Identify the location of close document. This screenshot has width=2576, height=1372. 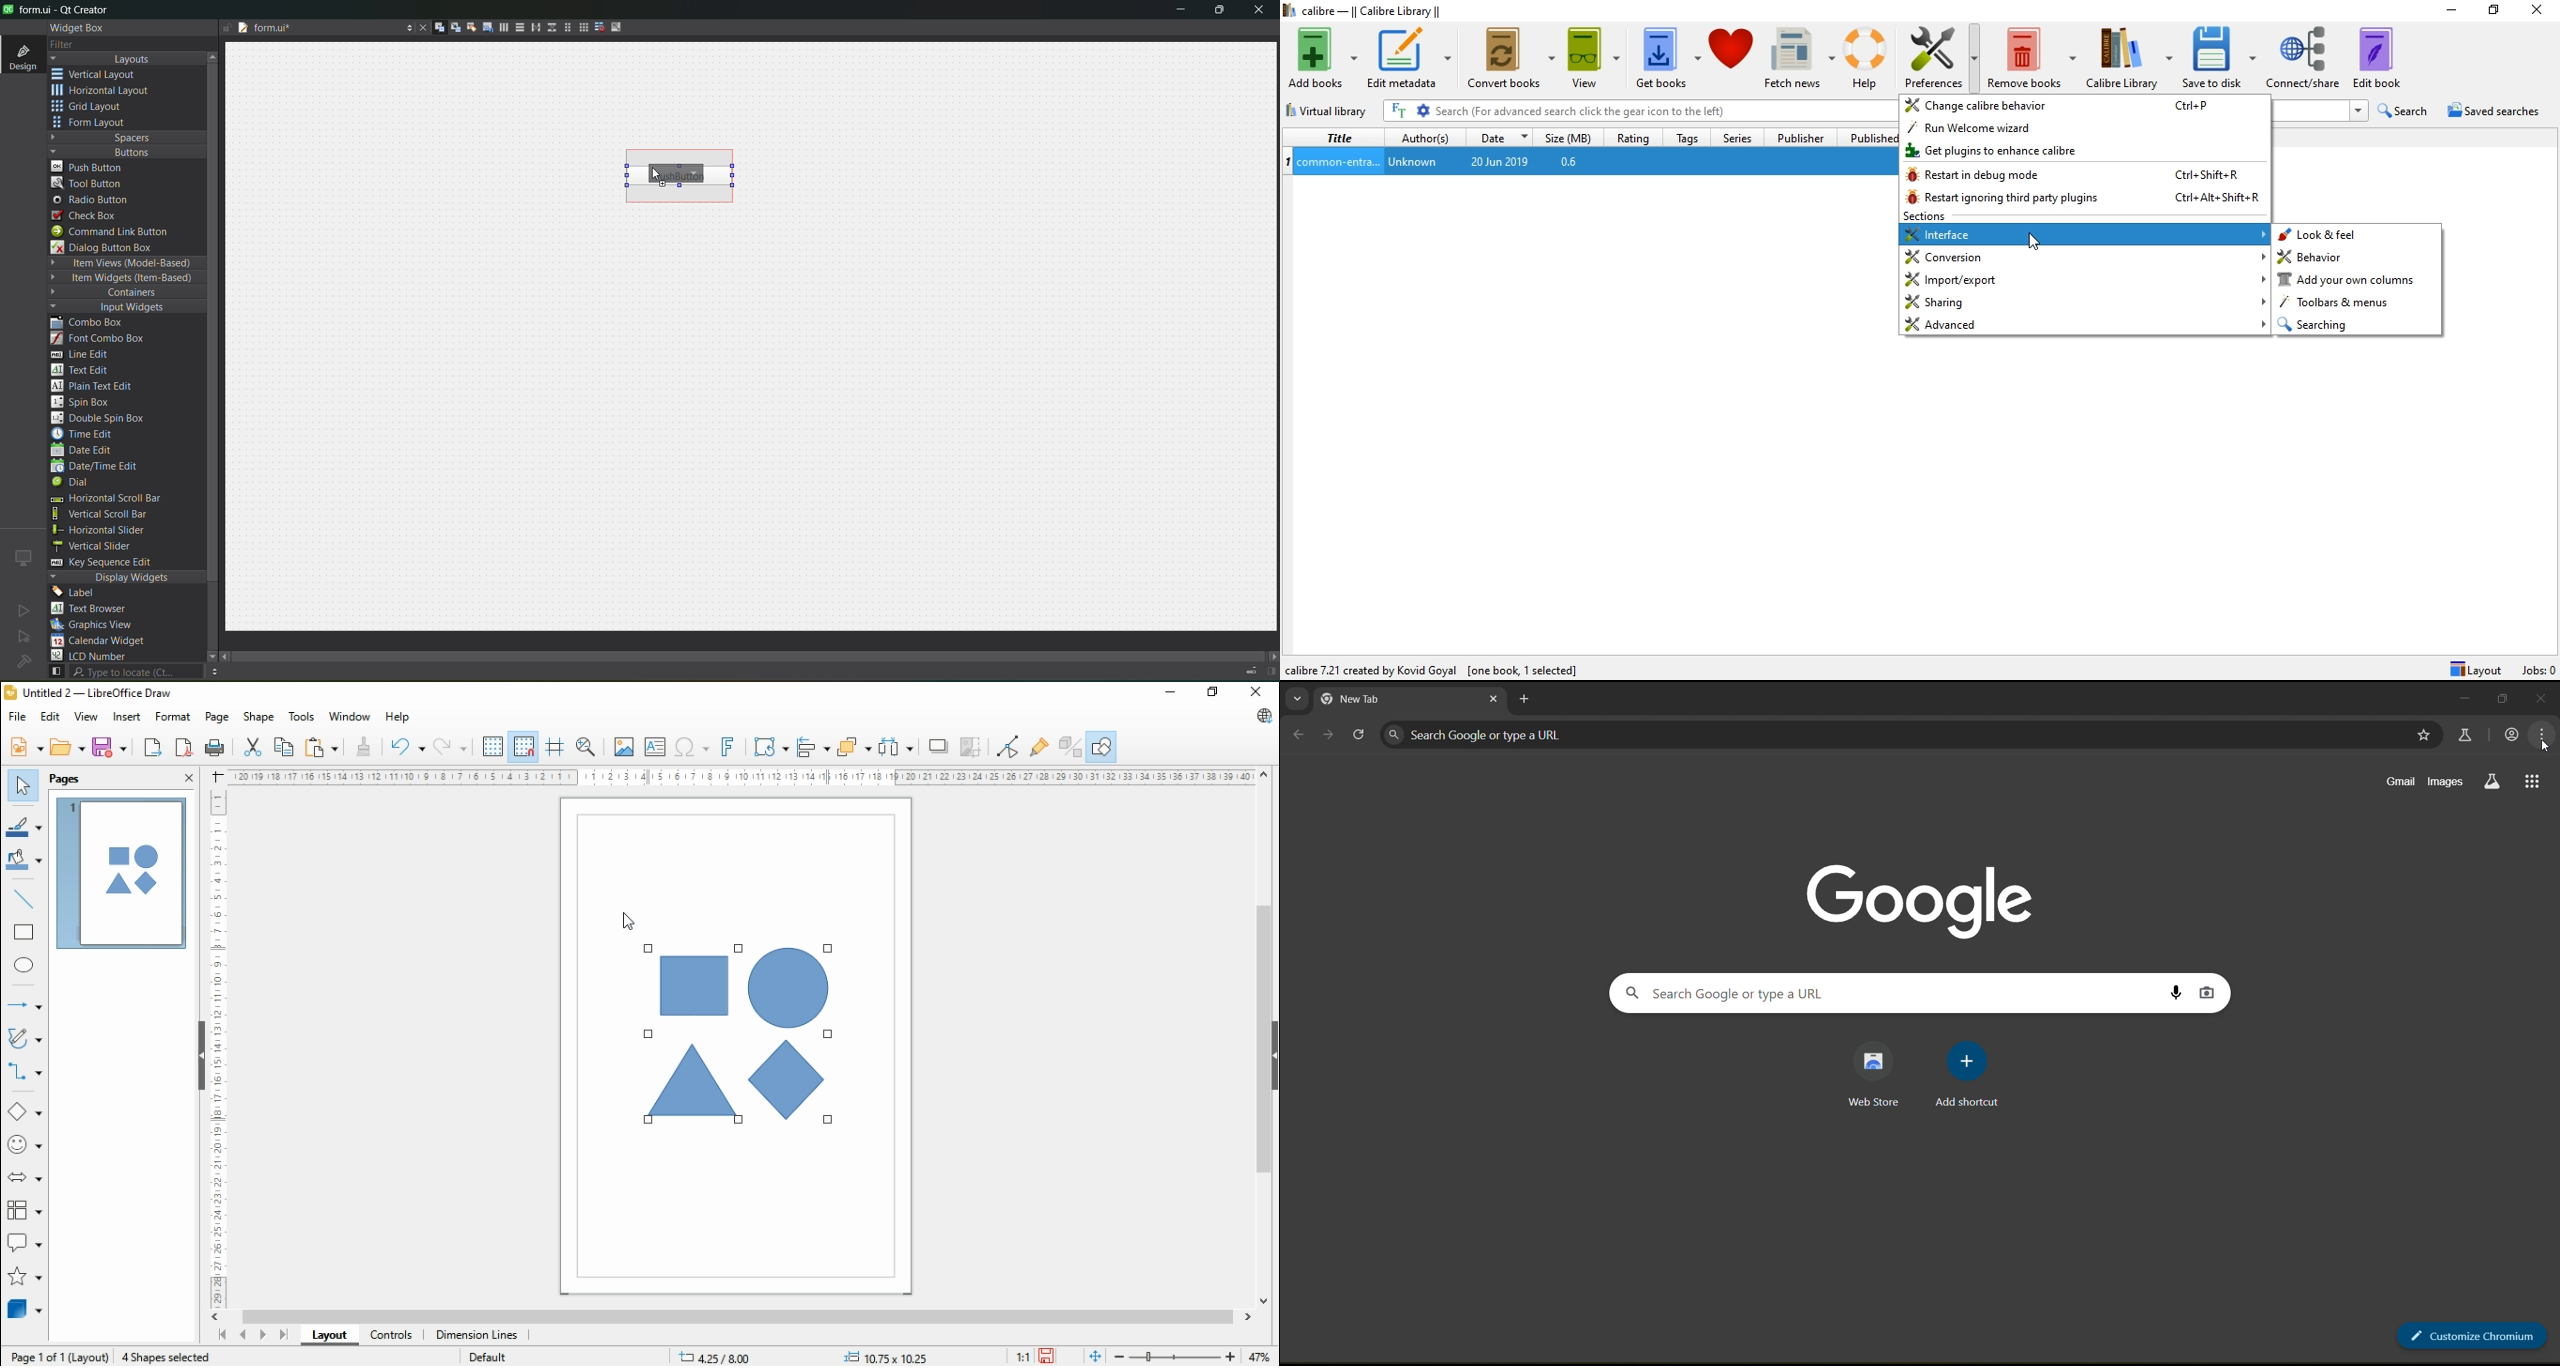
(420, 29).